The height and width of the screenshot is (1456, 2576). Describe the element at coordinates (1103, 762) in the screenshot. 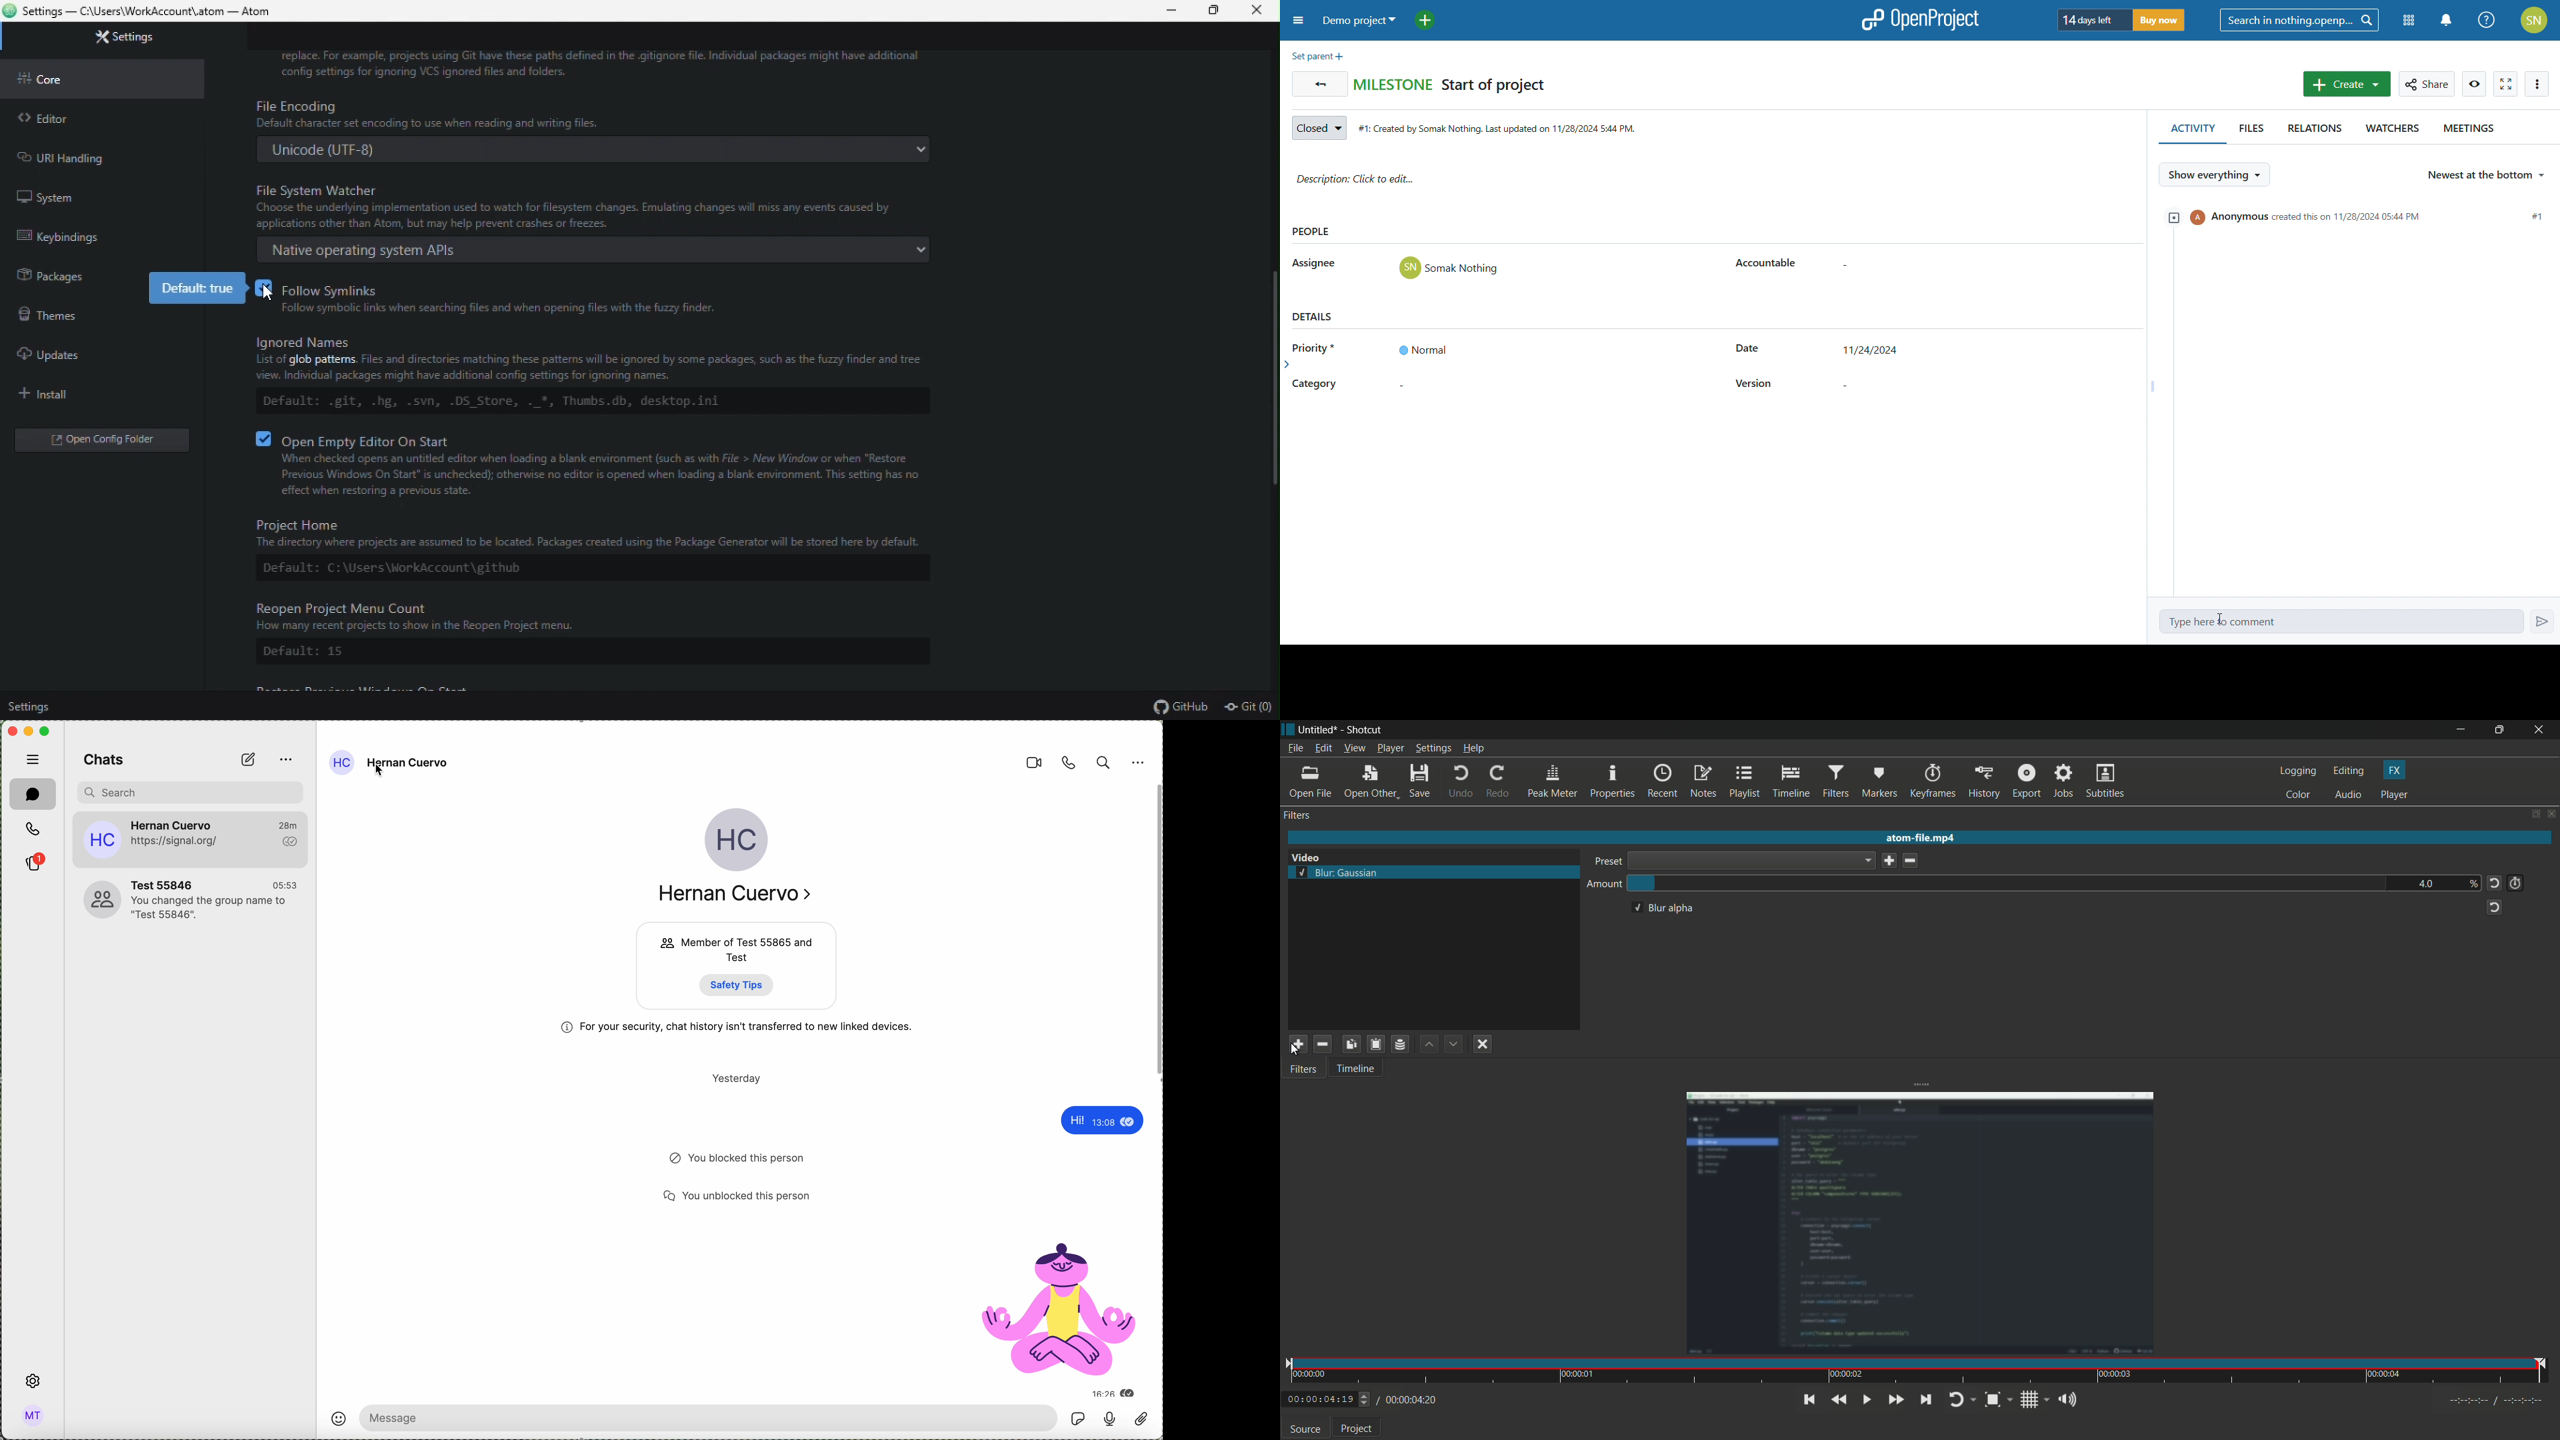

I see `search` at that location.